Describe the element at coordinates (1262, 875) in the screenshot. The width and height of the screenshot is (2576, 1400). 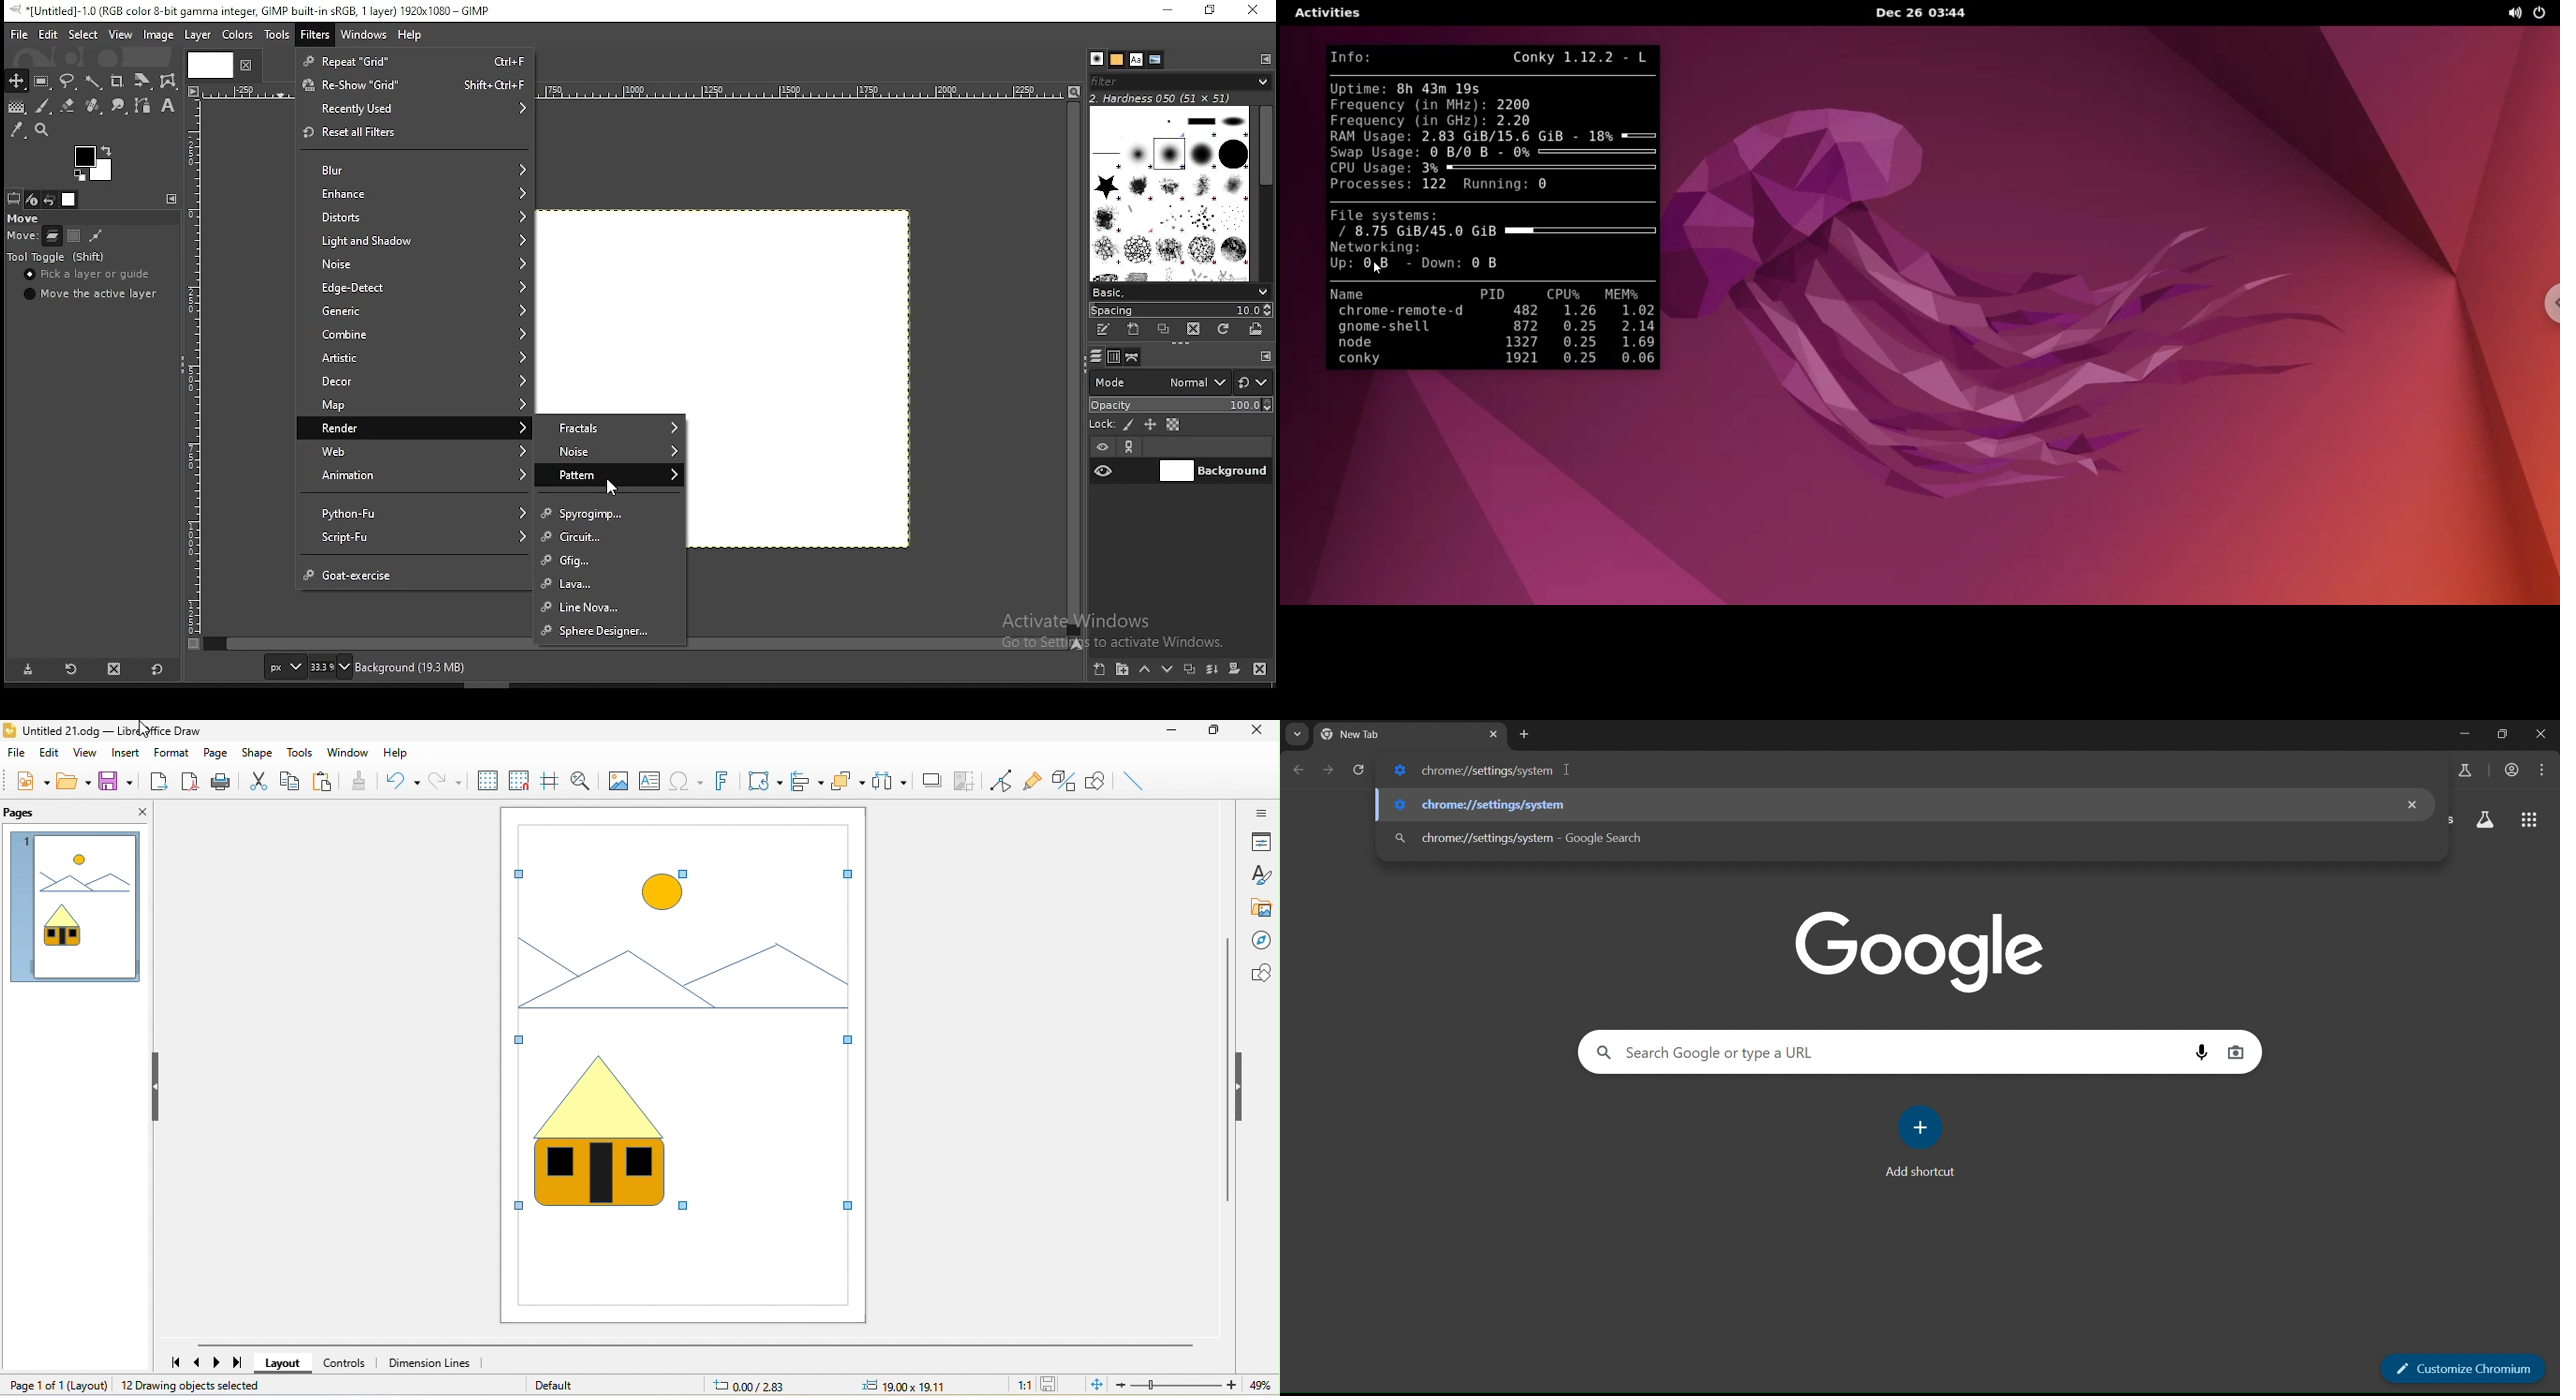
I see `style` at that location.